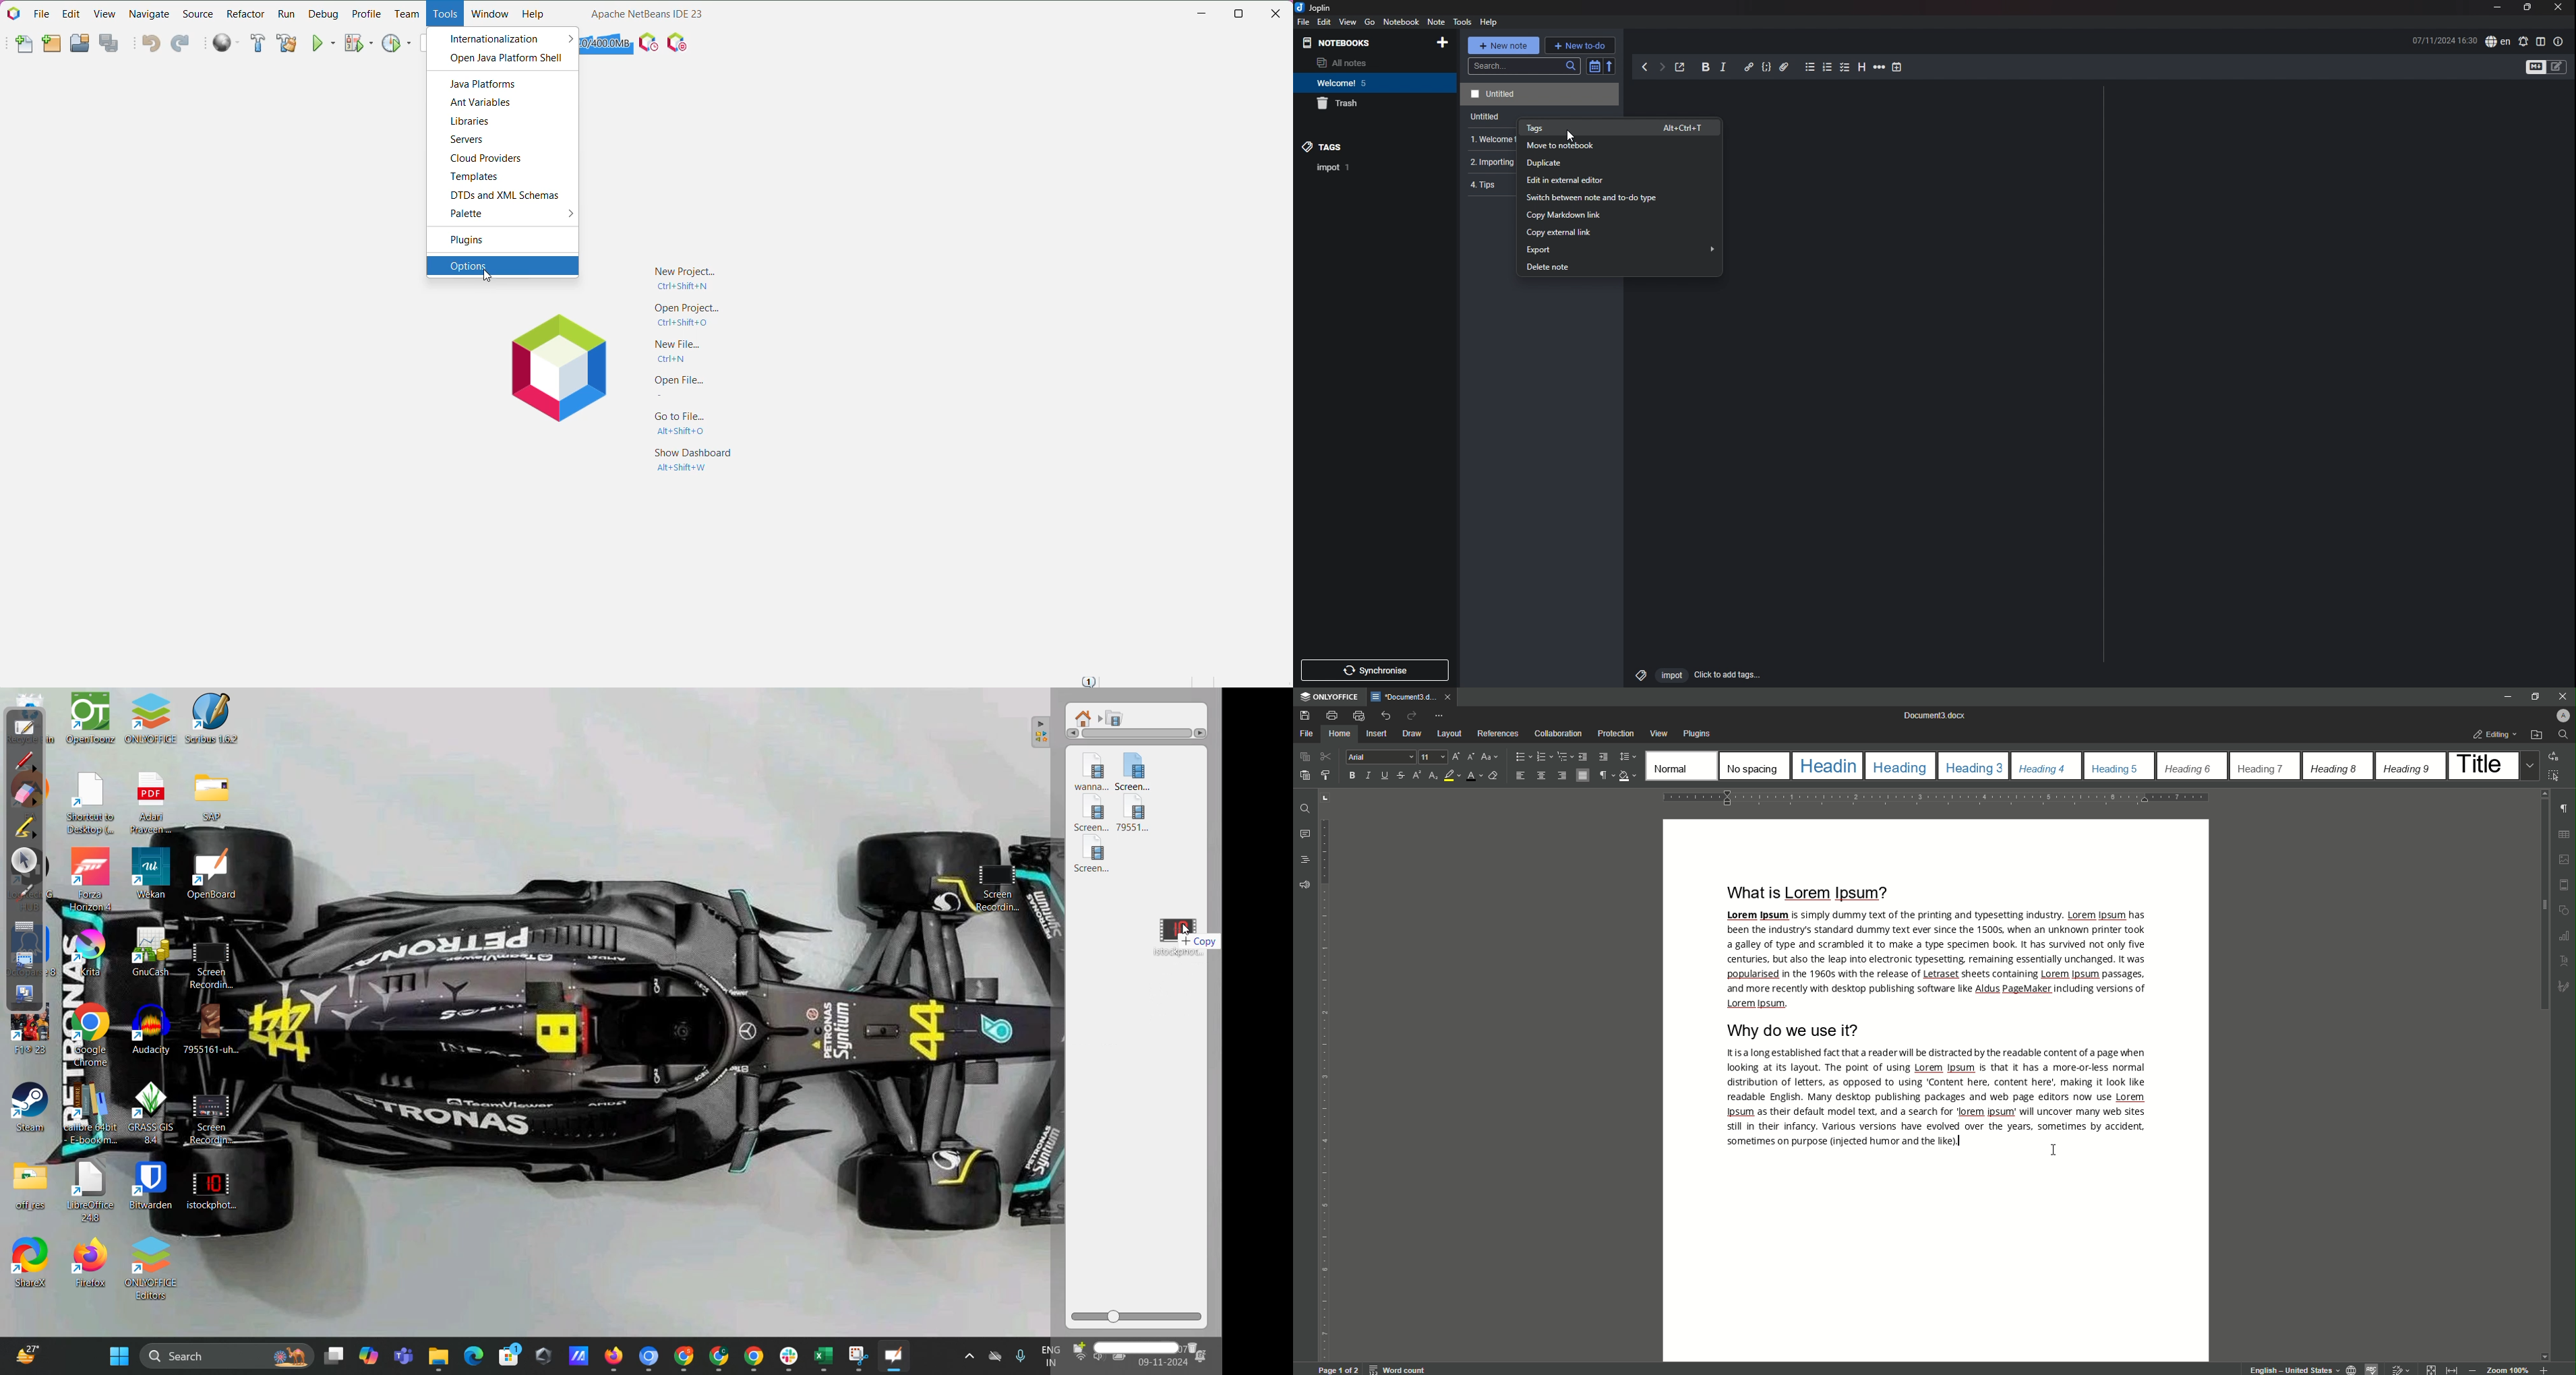 This screenshot has width=2576, height=1400. What do you see at coordinates (1409, 716) in the screenshot?
I see `Redo` at bounding box center [1409, 716].